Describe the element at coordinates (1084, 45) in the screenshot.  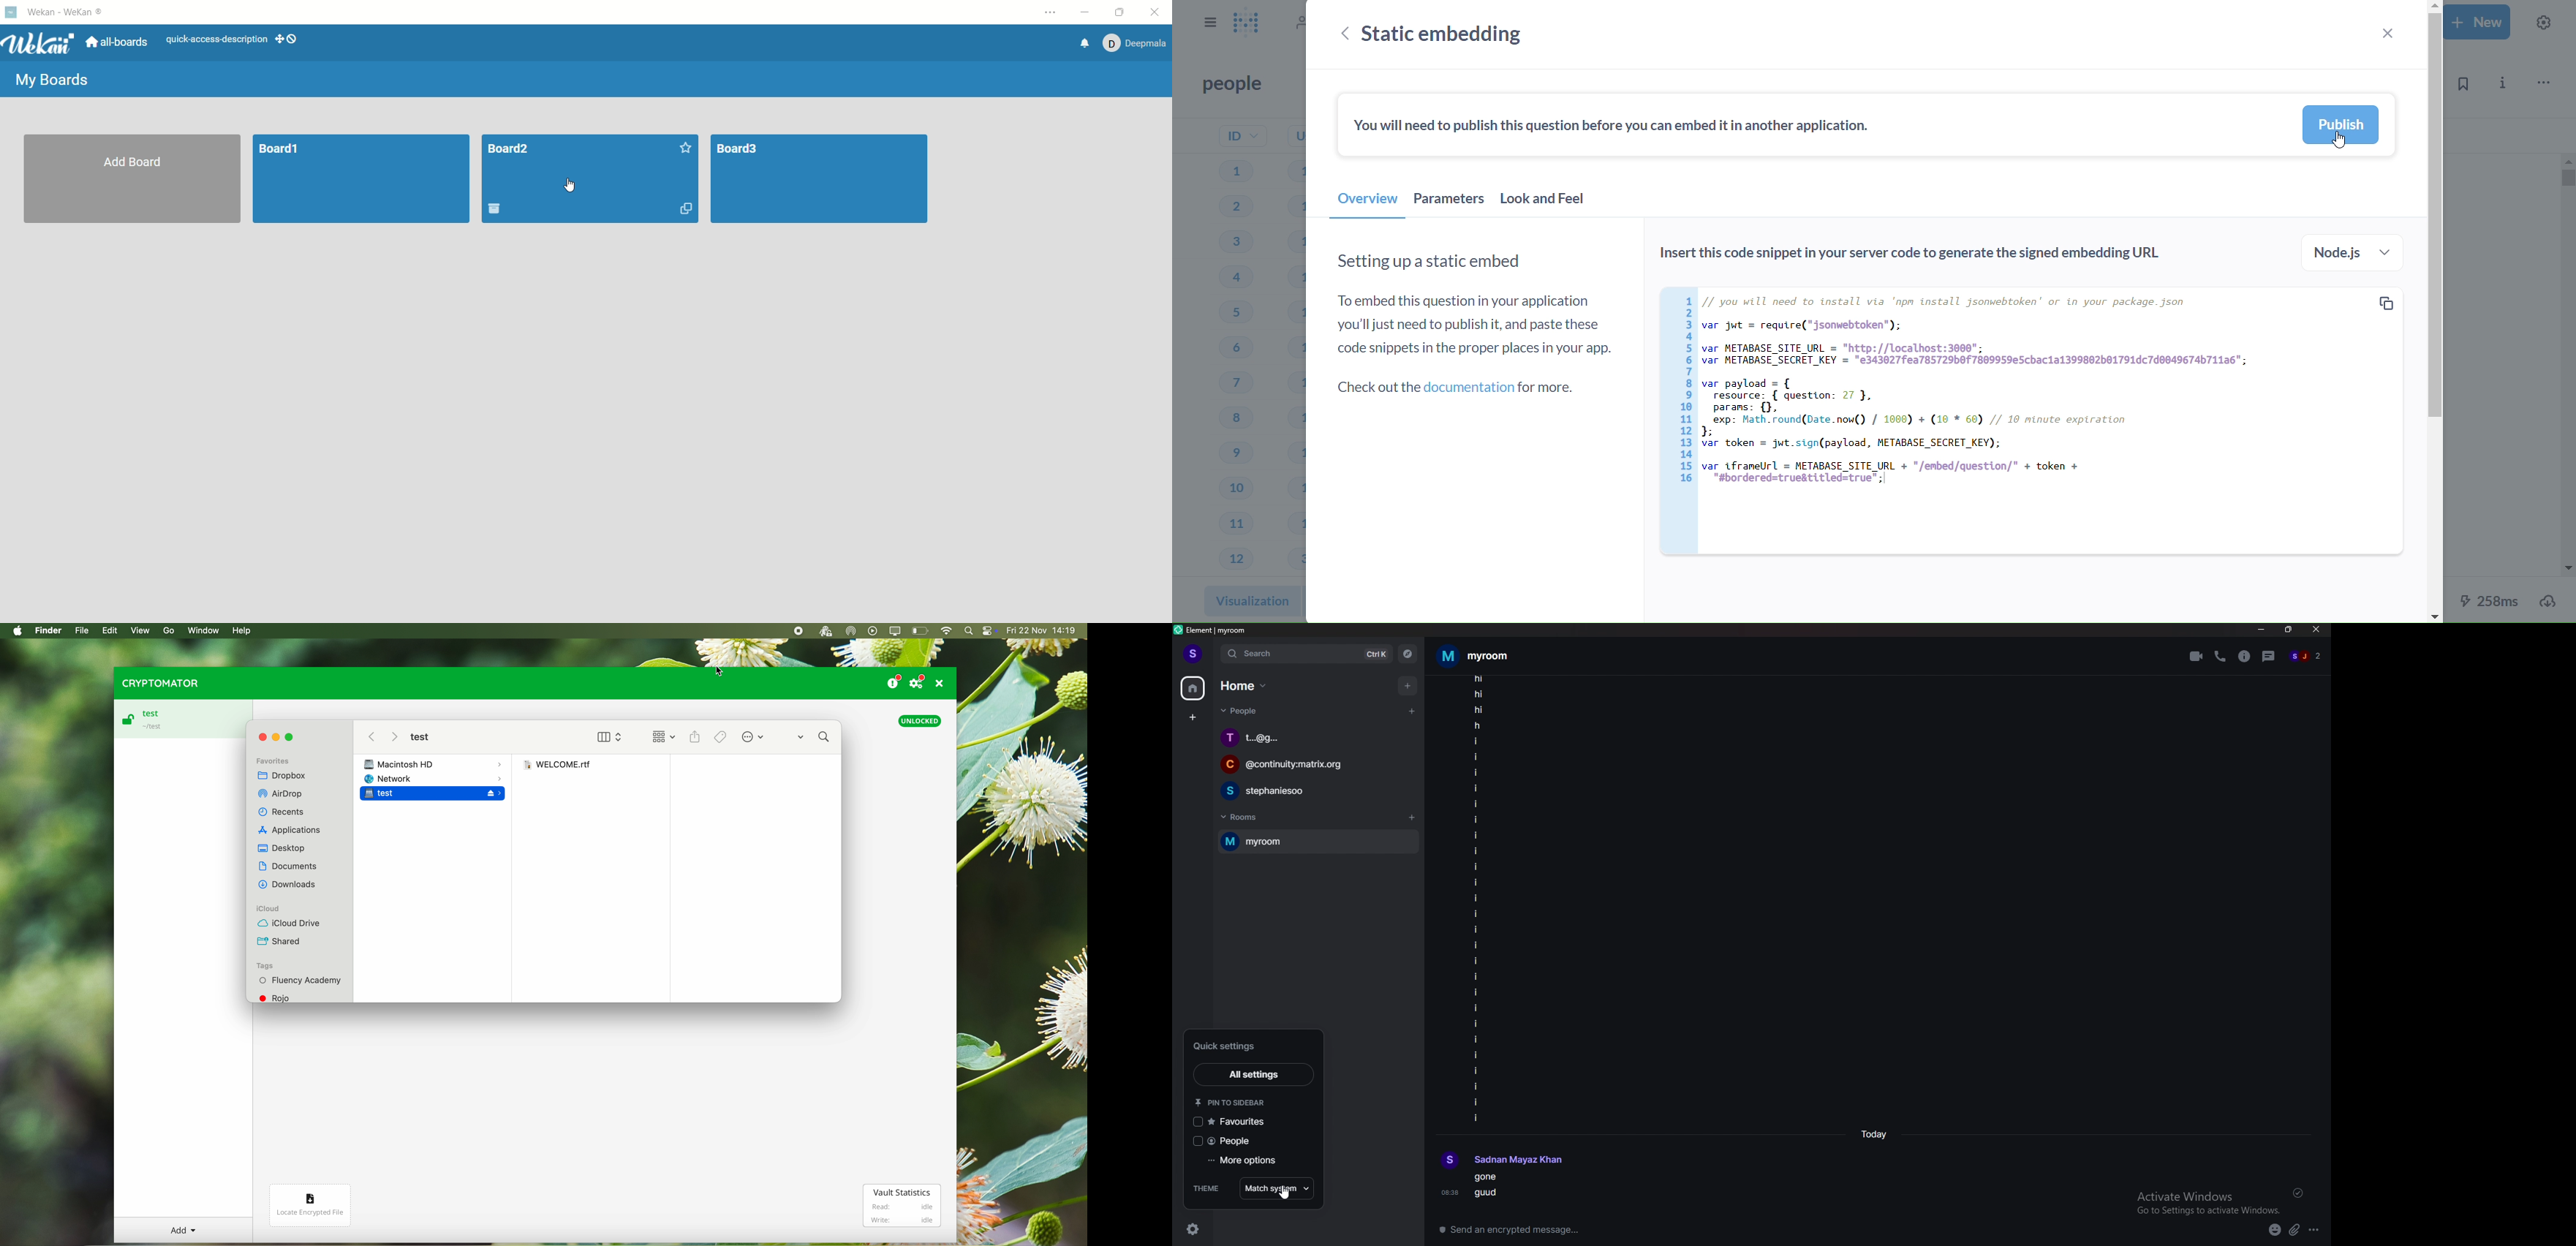
I see `notification` at that location.